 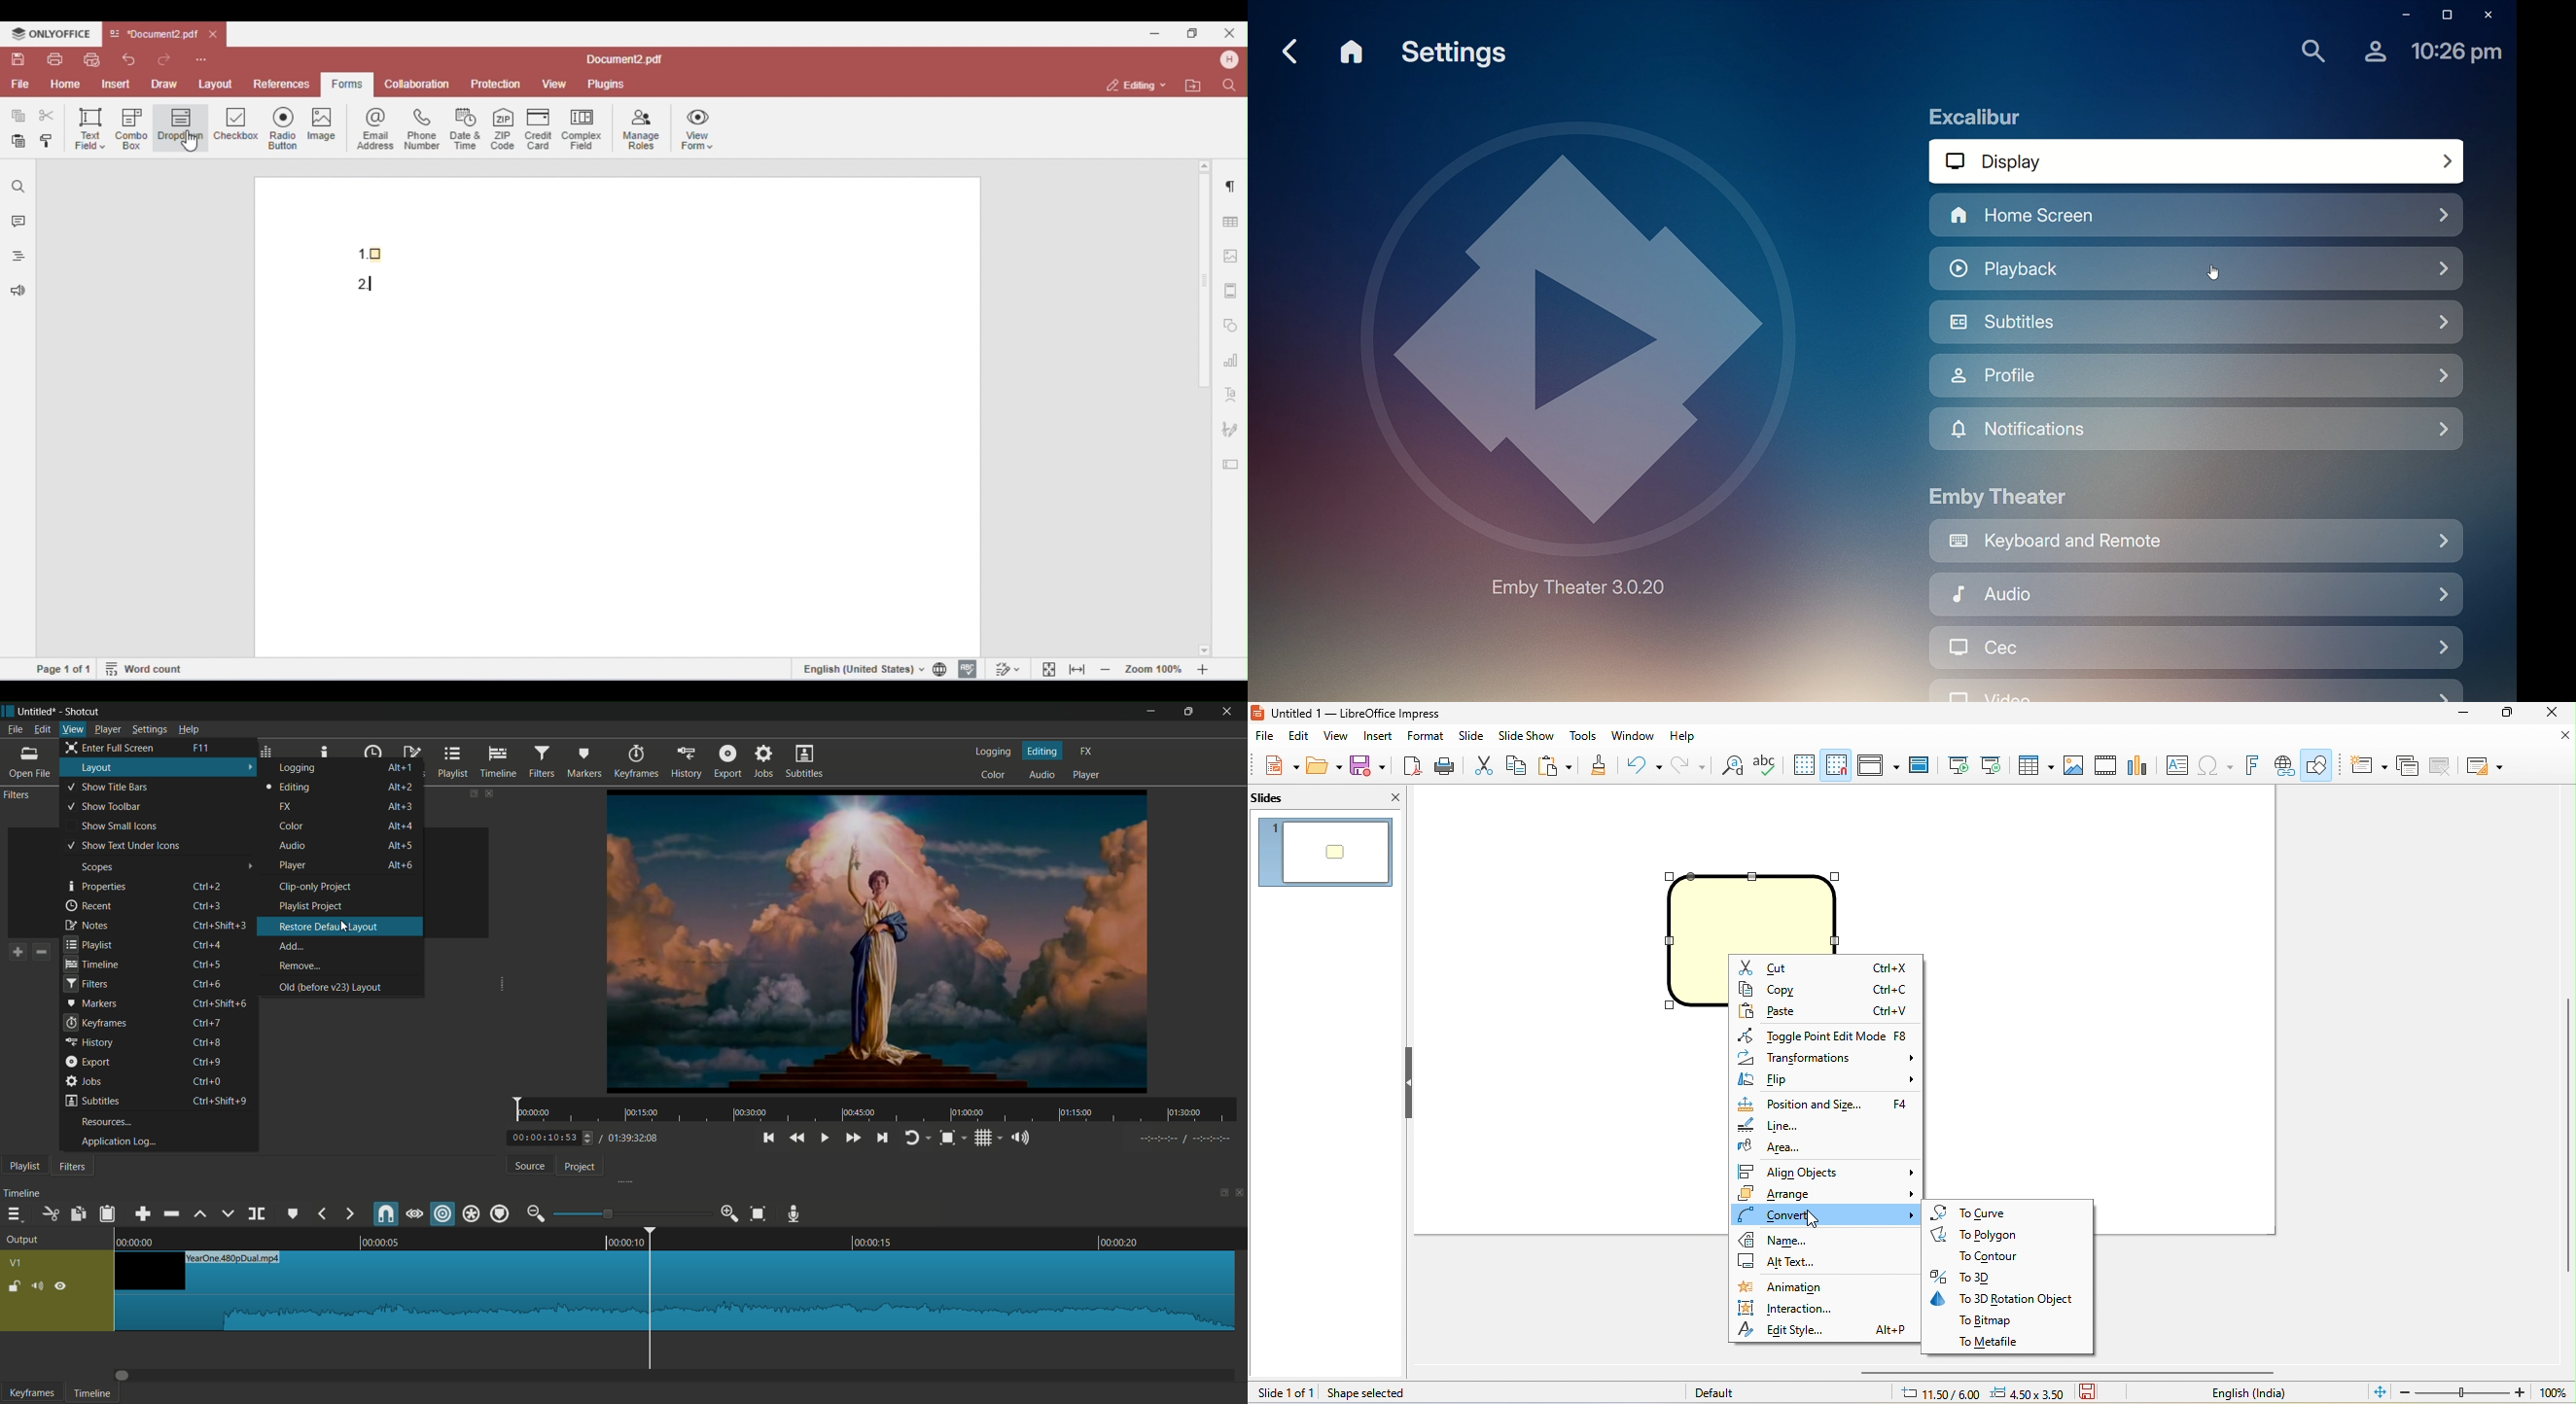 I want to click on show draw function, so click(x=2319, y=765).